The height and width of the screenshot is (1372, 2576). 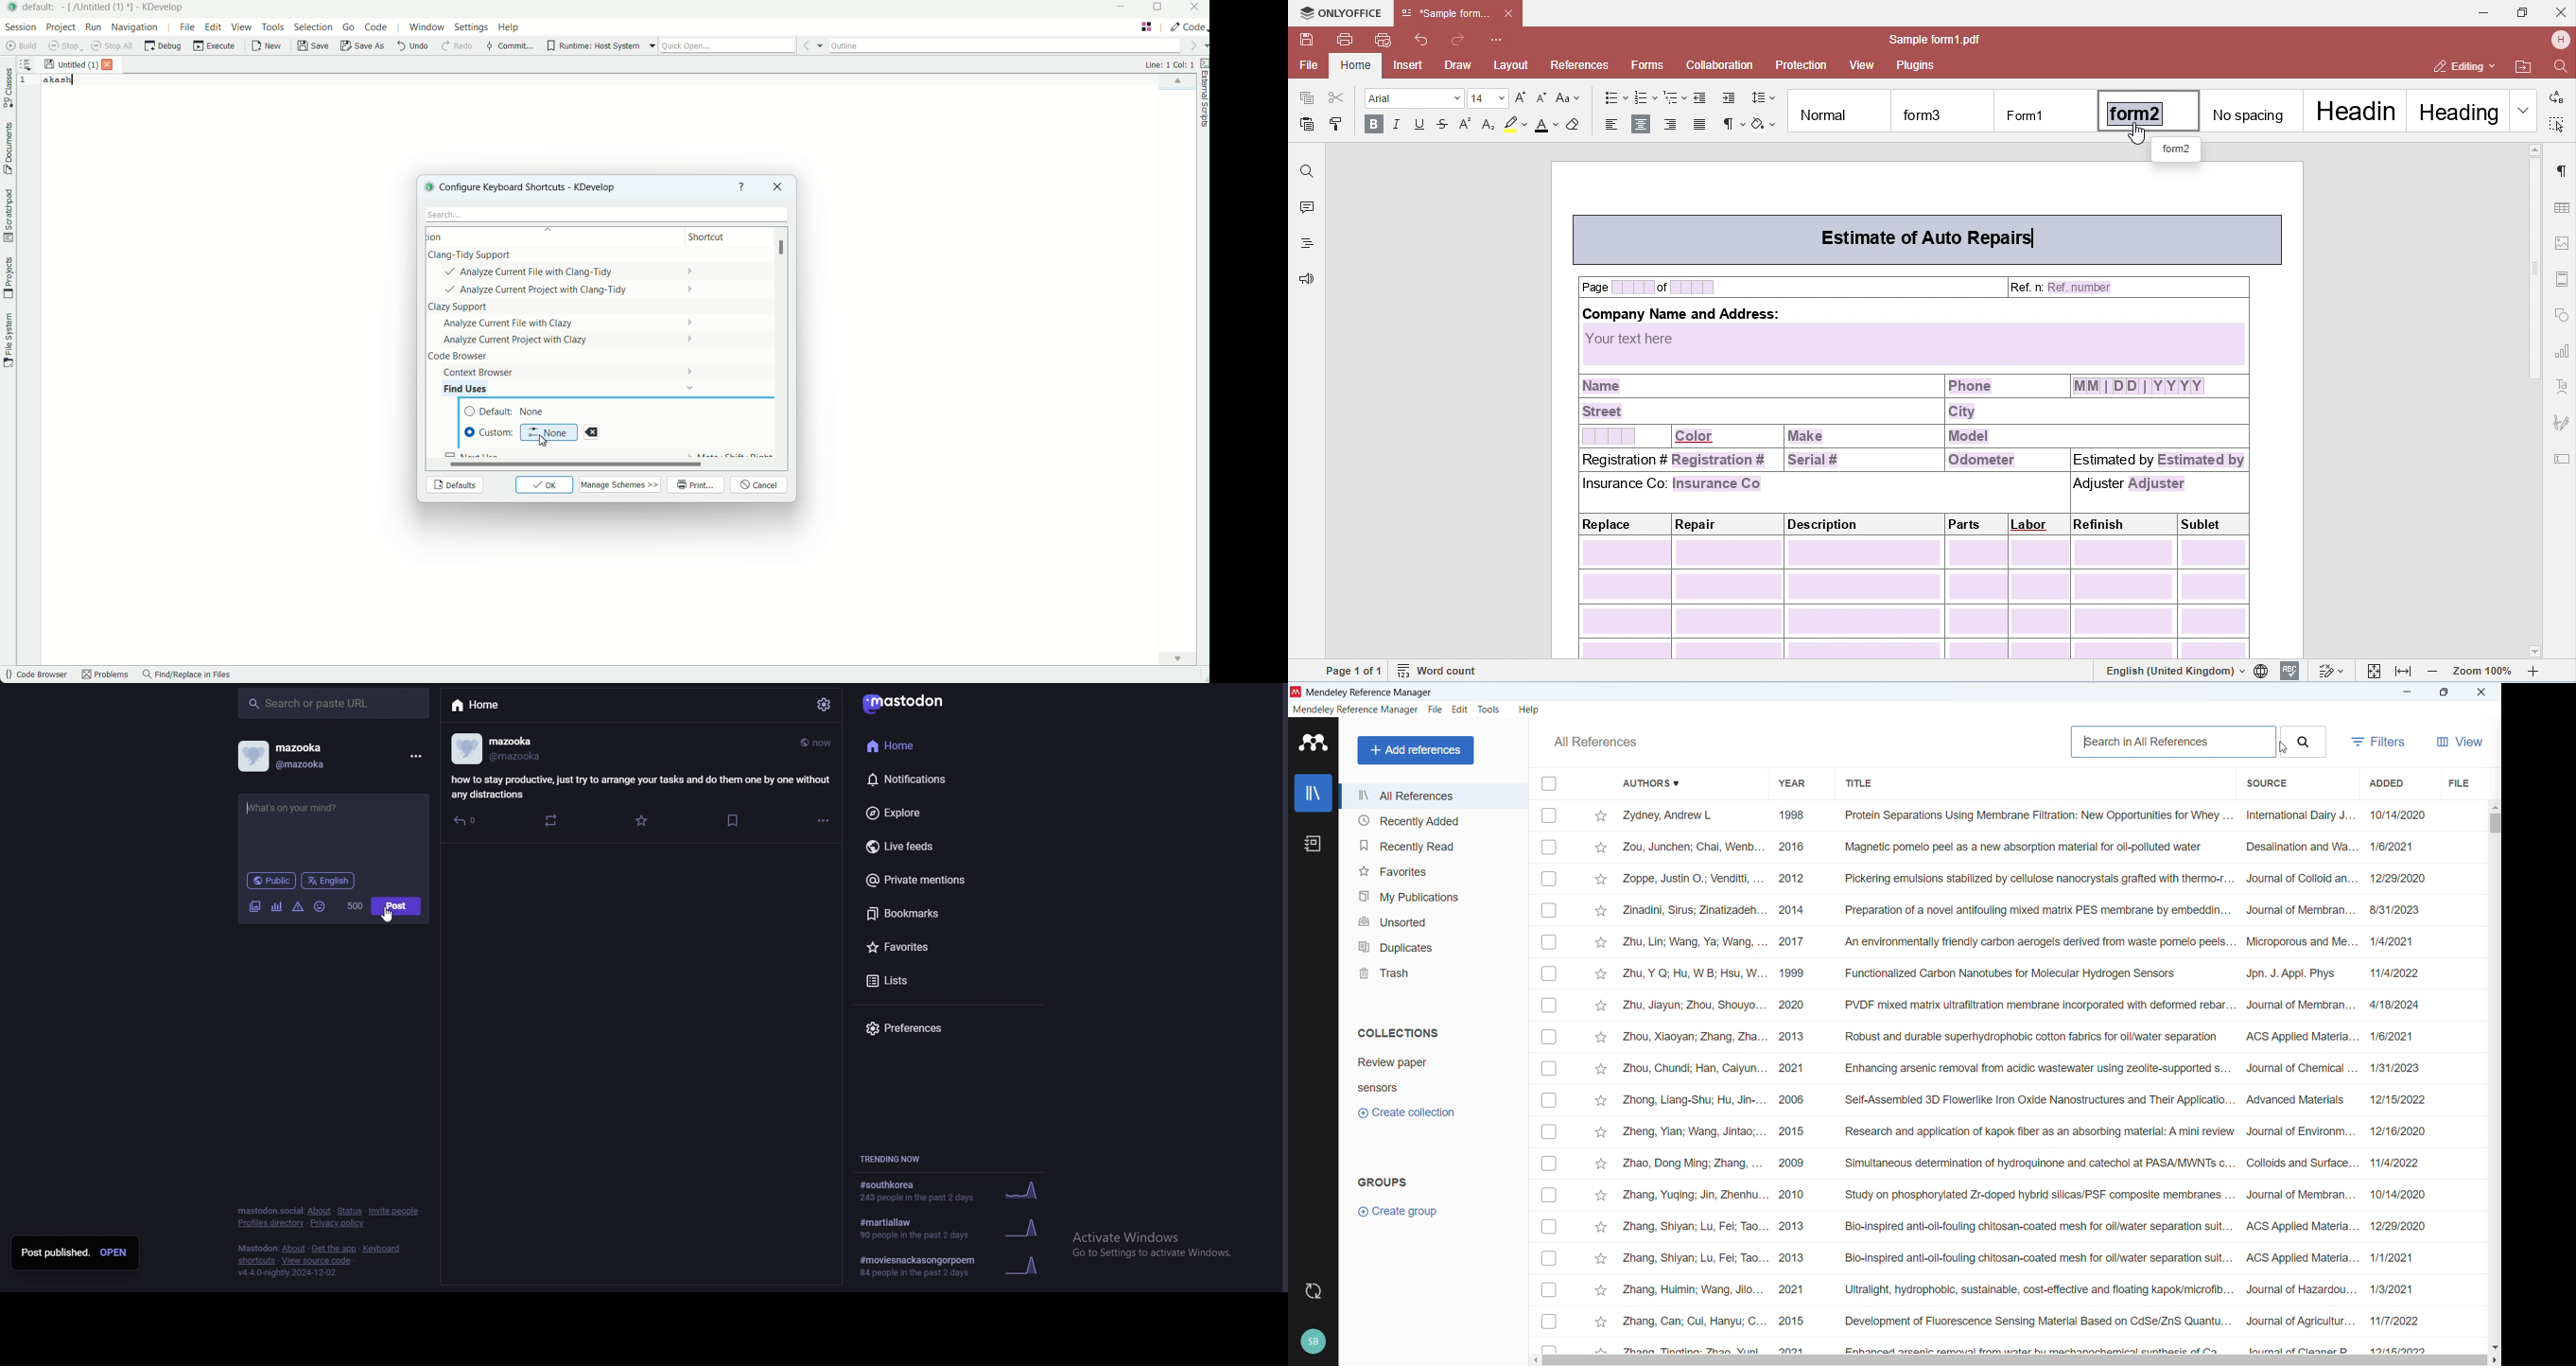 I want to click on mendeley reference manager, so click(x=1355, y=710).